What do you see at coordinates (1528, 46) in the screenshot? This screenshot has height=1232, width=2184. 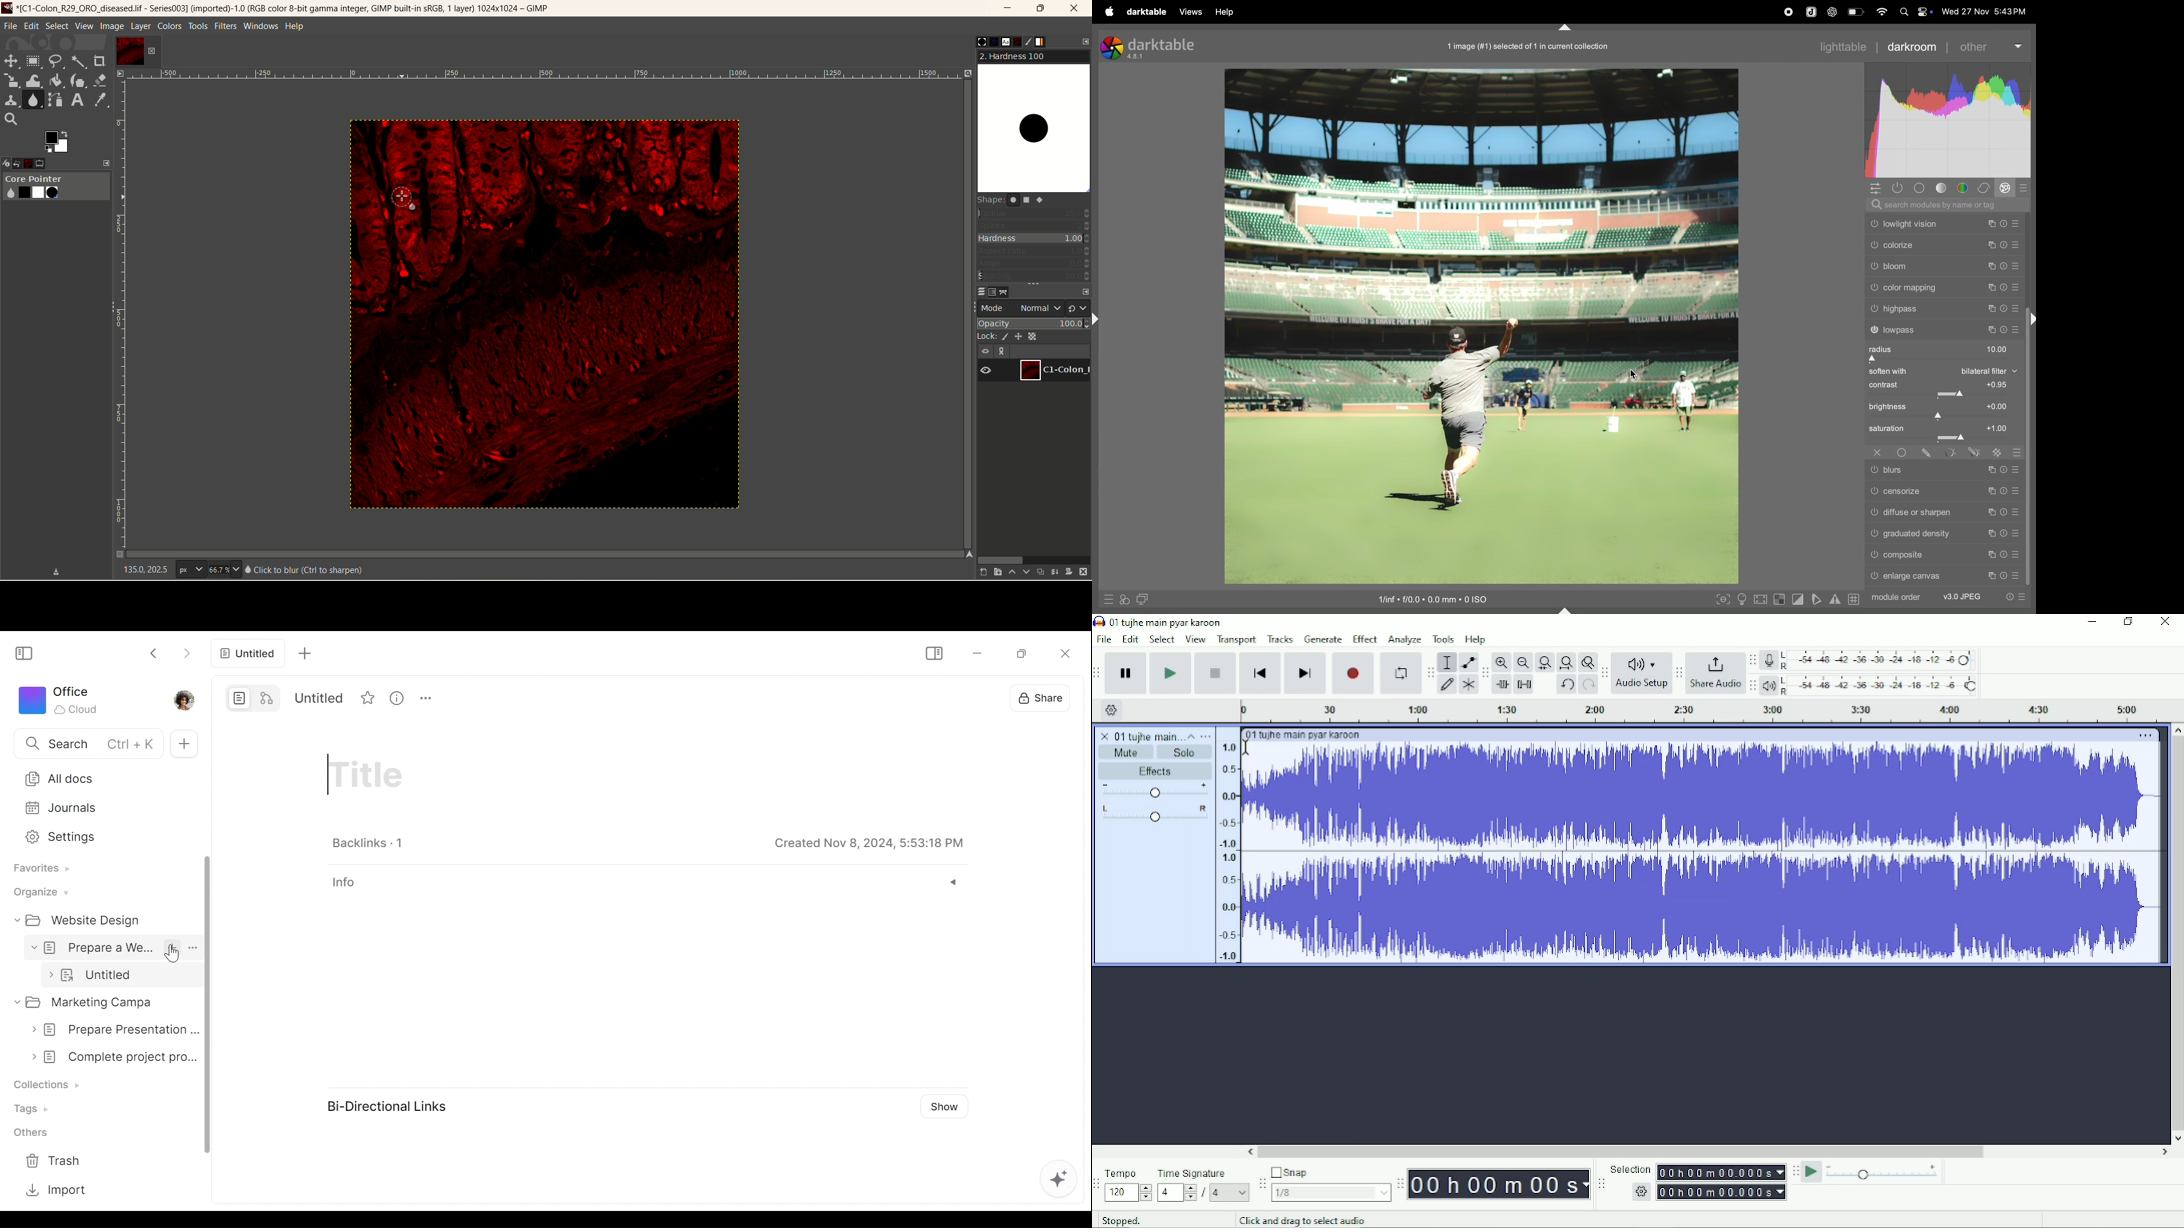 I see `1 image` at bounding box center [1528, 46].